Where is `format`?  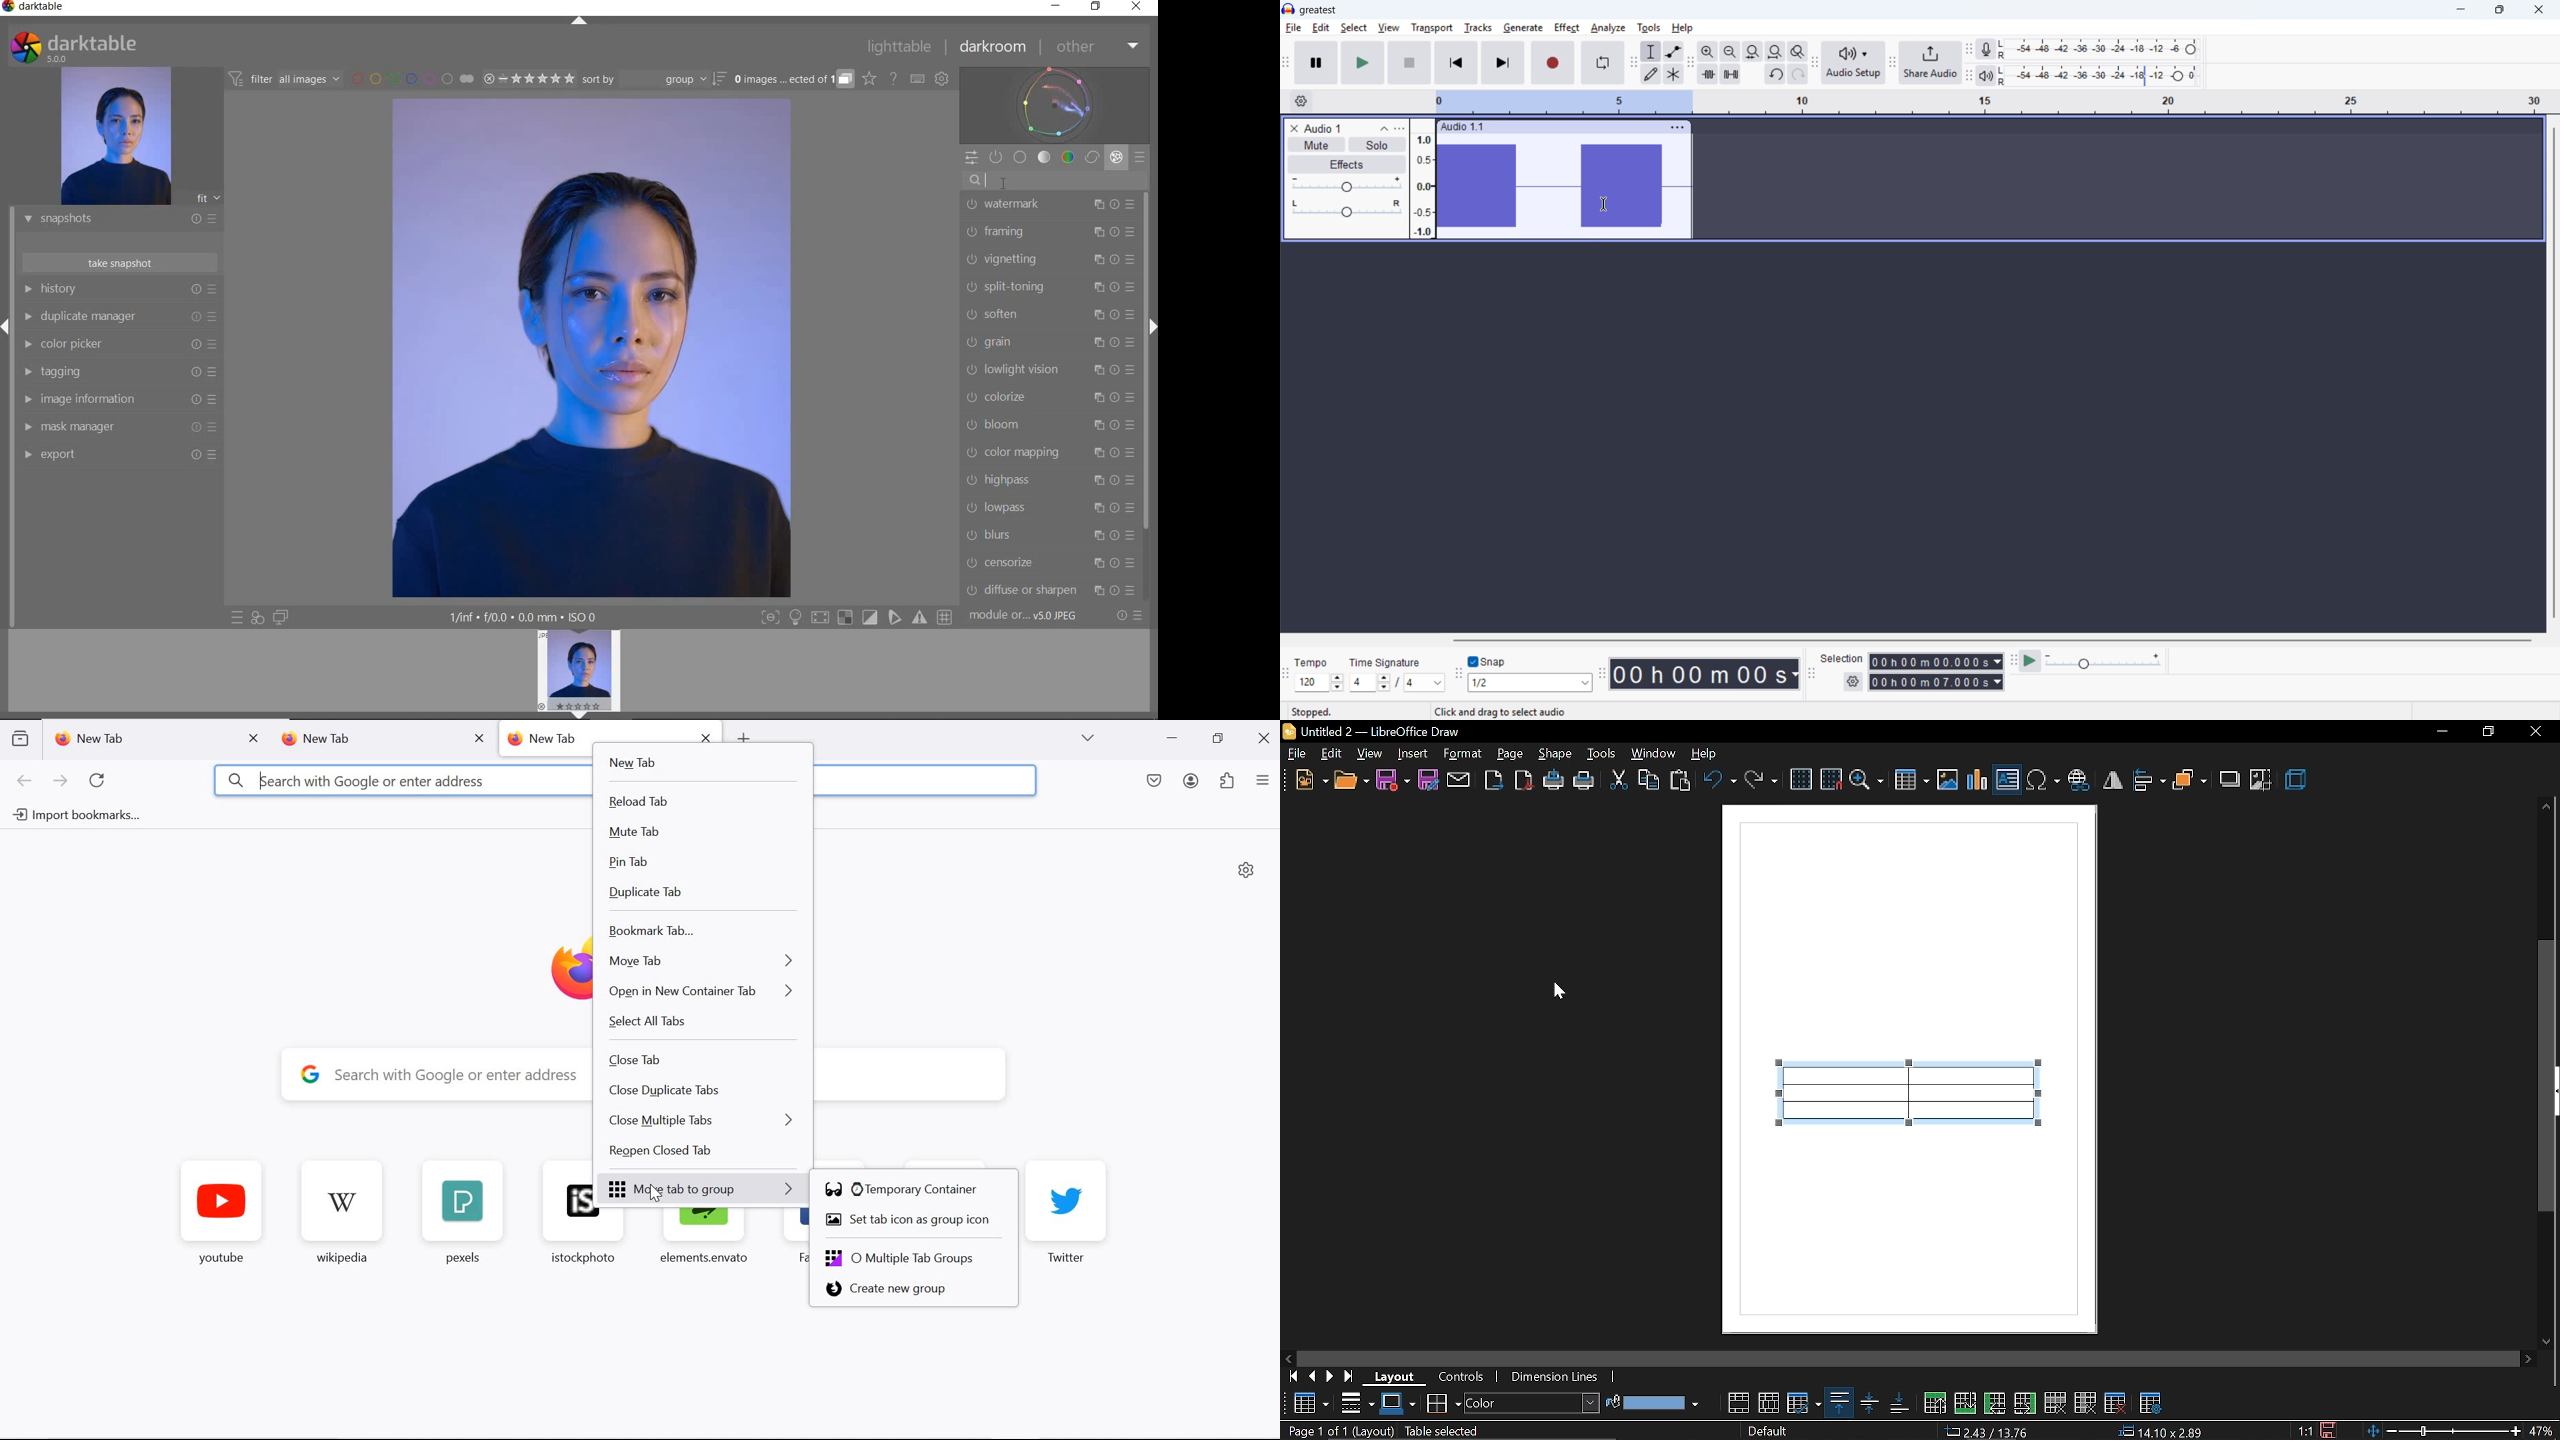 format is located at coordinates (1462, 754).